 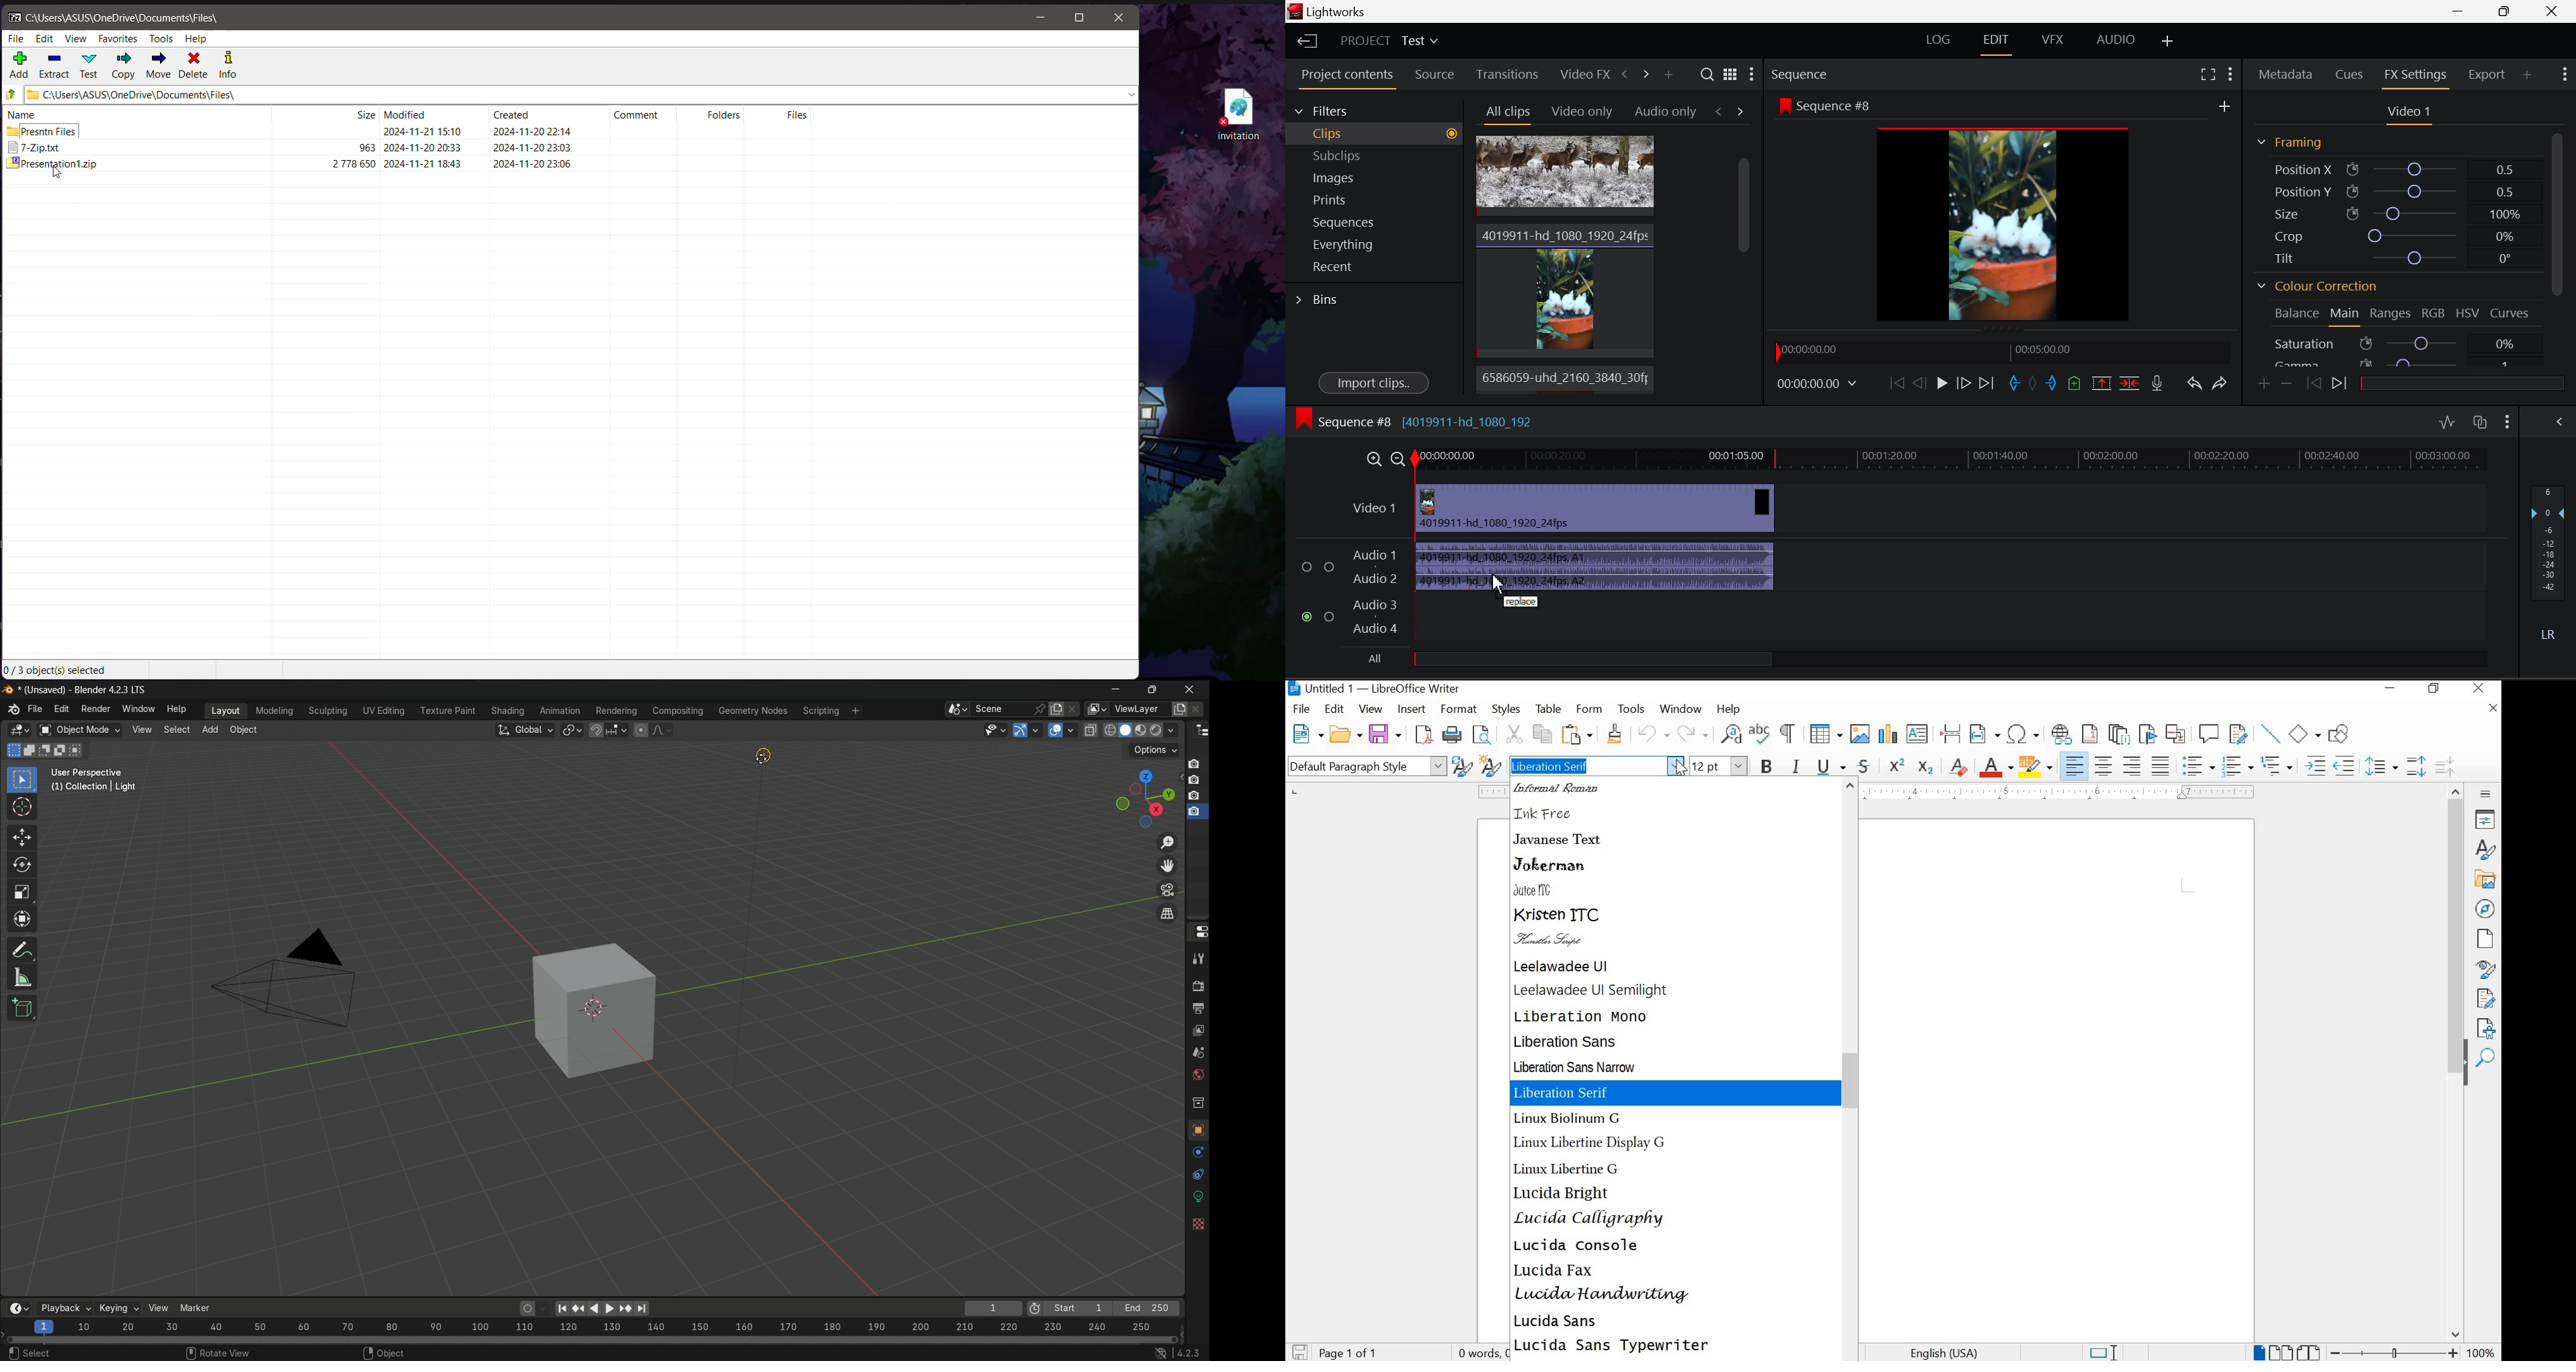 I want to click on active viewlayer, so click(x=1095, y=709).